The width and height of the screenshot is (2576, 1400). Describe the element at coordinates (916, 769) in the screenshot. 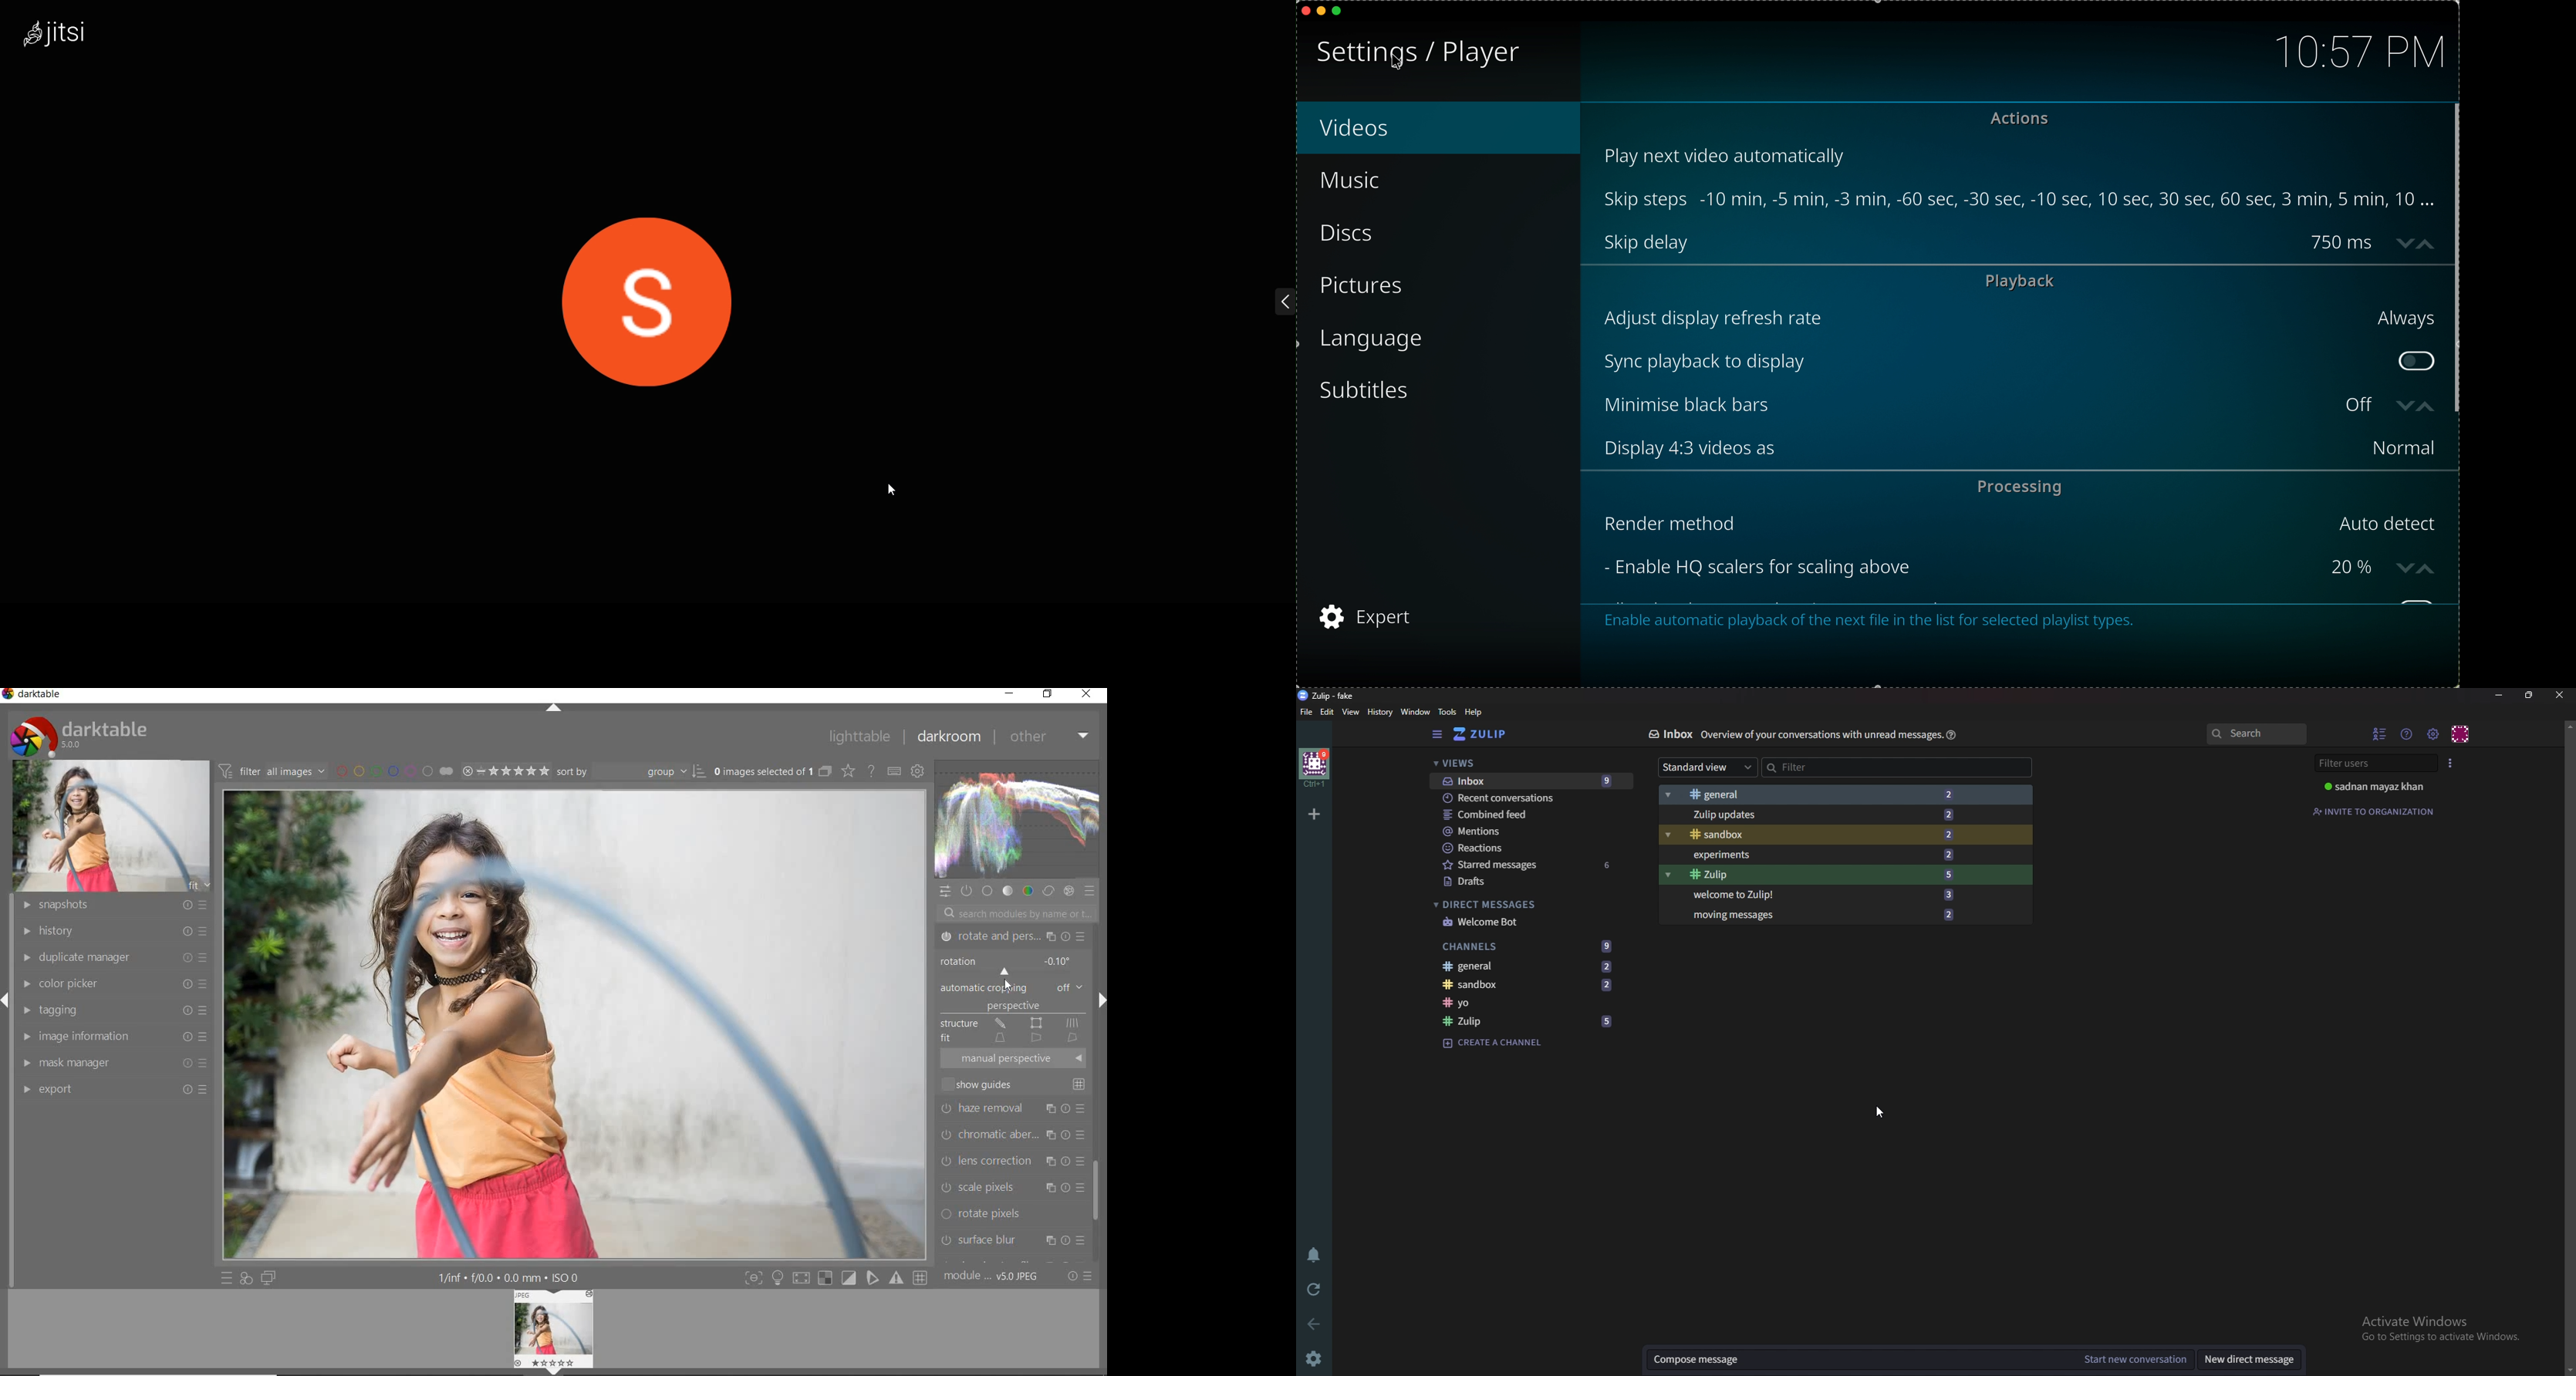

I see `show global preference` at that location.